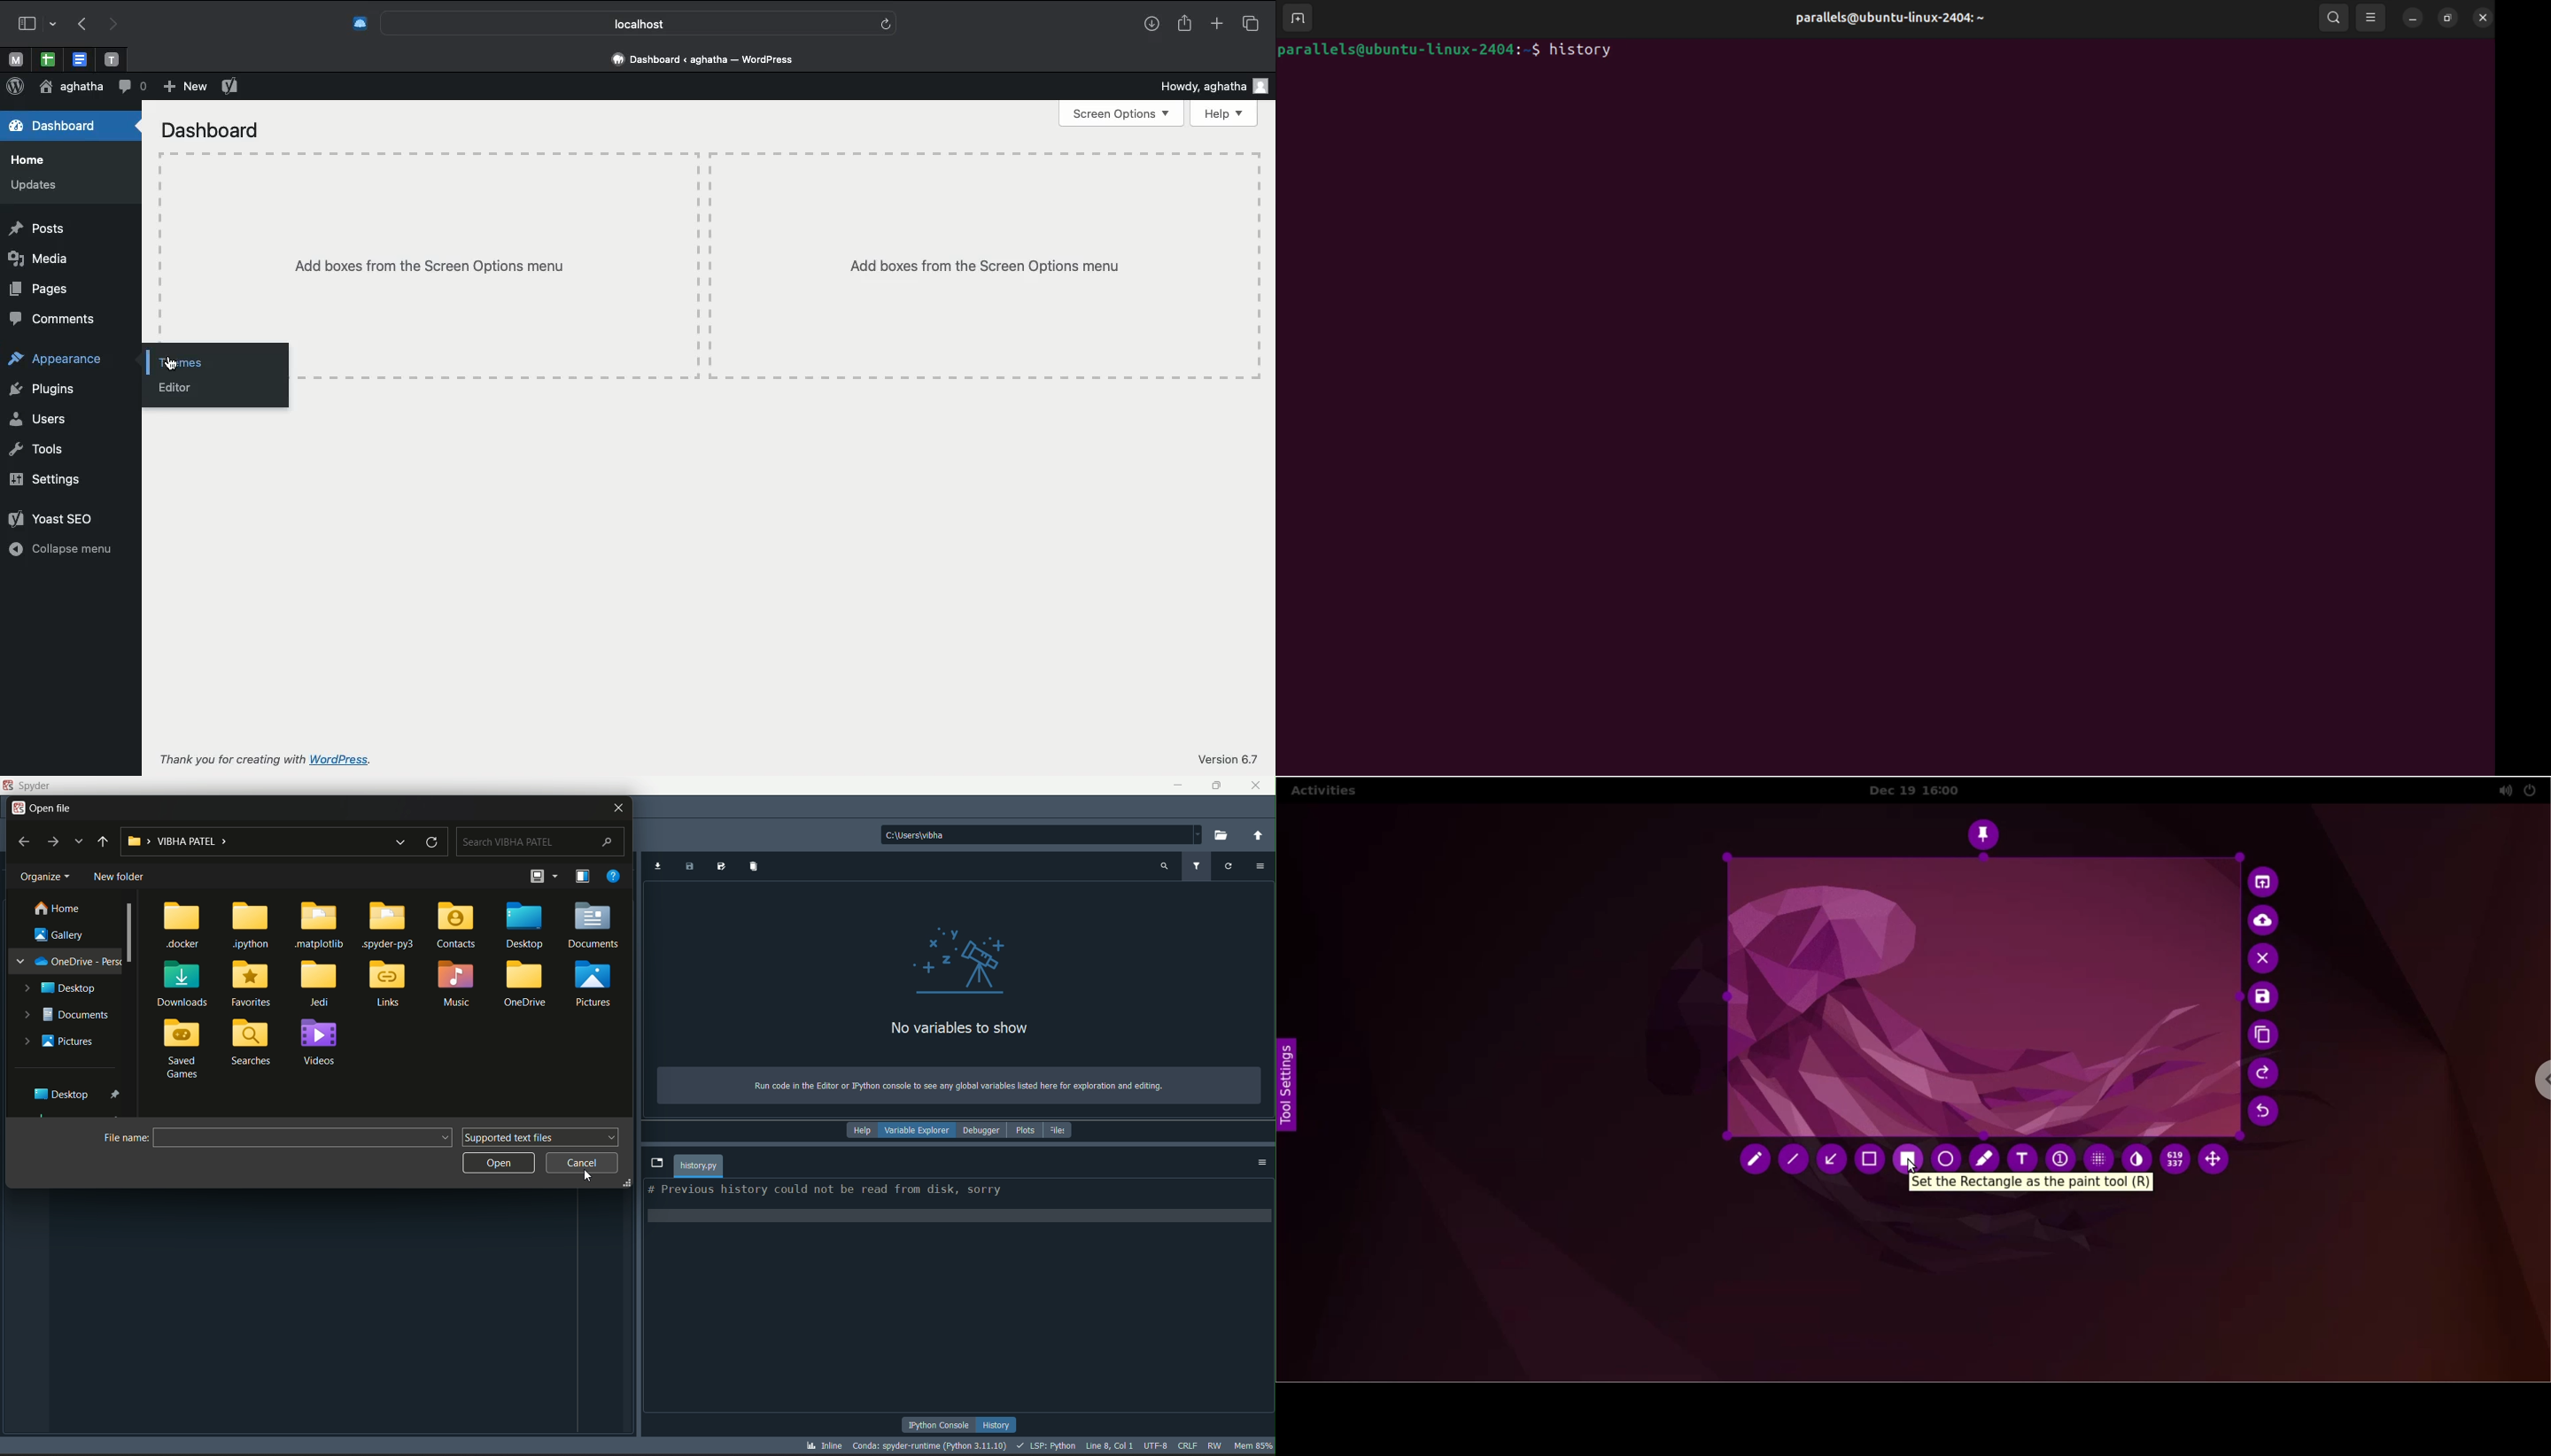  What do you see at coordinates (358, 25) in the screenshot?
I see `Extensions` at bounding box center [358, 25].